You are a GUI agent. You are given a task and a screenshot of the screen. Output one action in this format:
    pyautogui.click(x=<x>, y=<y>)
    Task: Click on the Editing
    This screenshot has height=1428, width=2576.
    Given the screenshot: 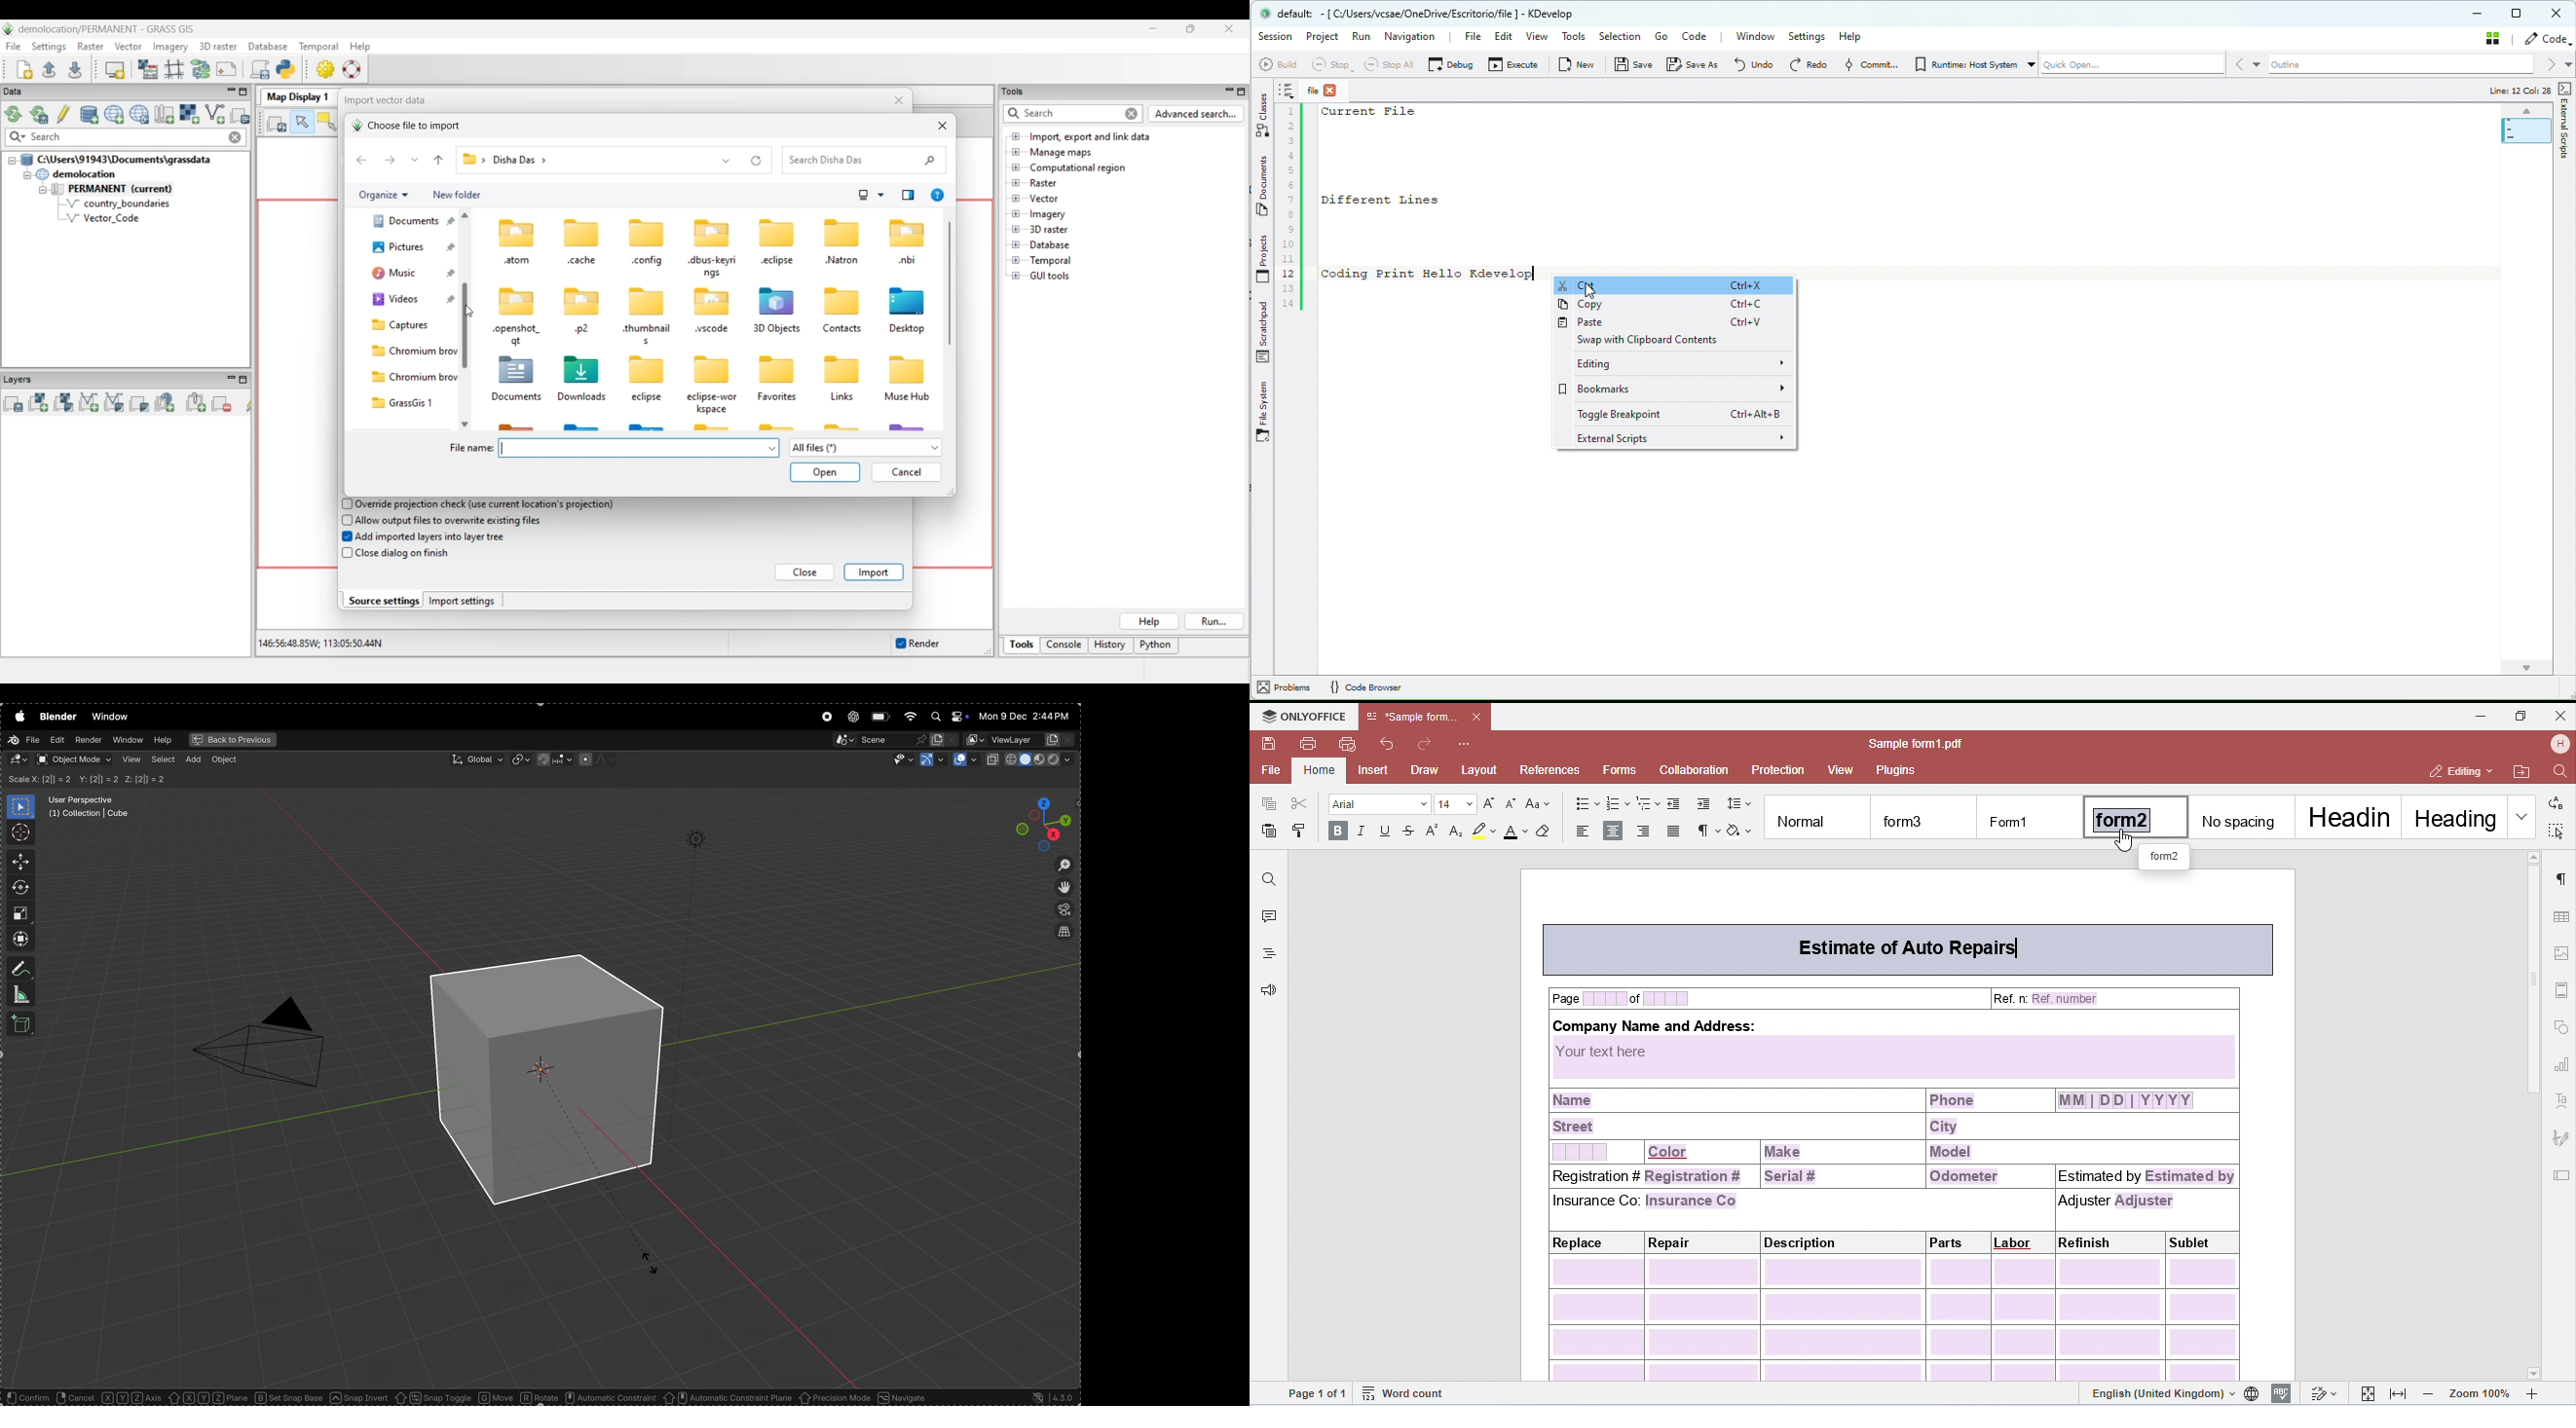 What is the action you would take?
    pyautogui.click(x=1675, y=366)
    